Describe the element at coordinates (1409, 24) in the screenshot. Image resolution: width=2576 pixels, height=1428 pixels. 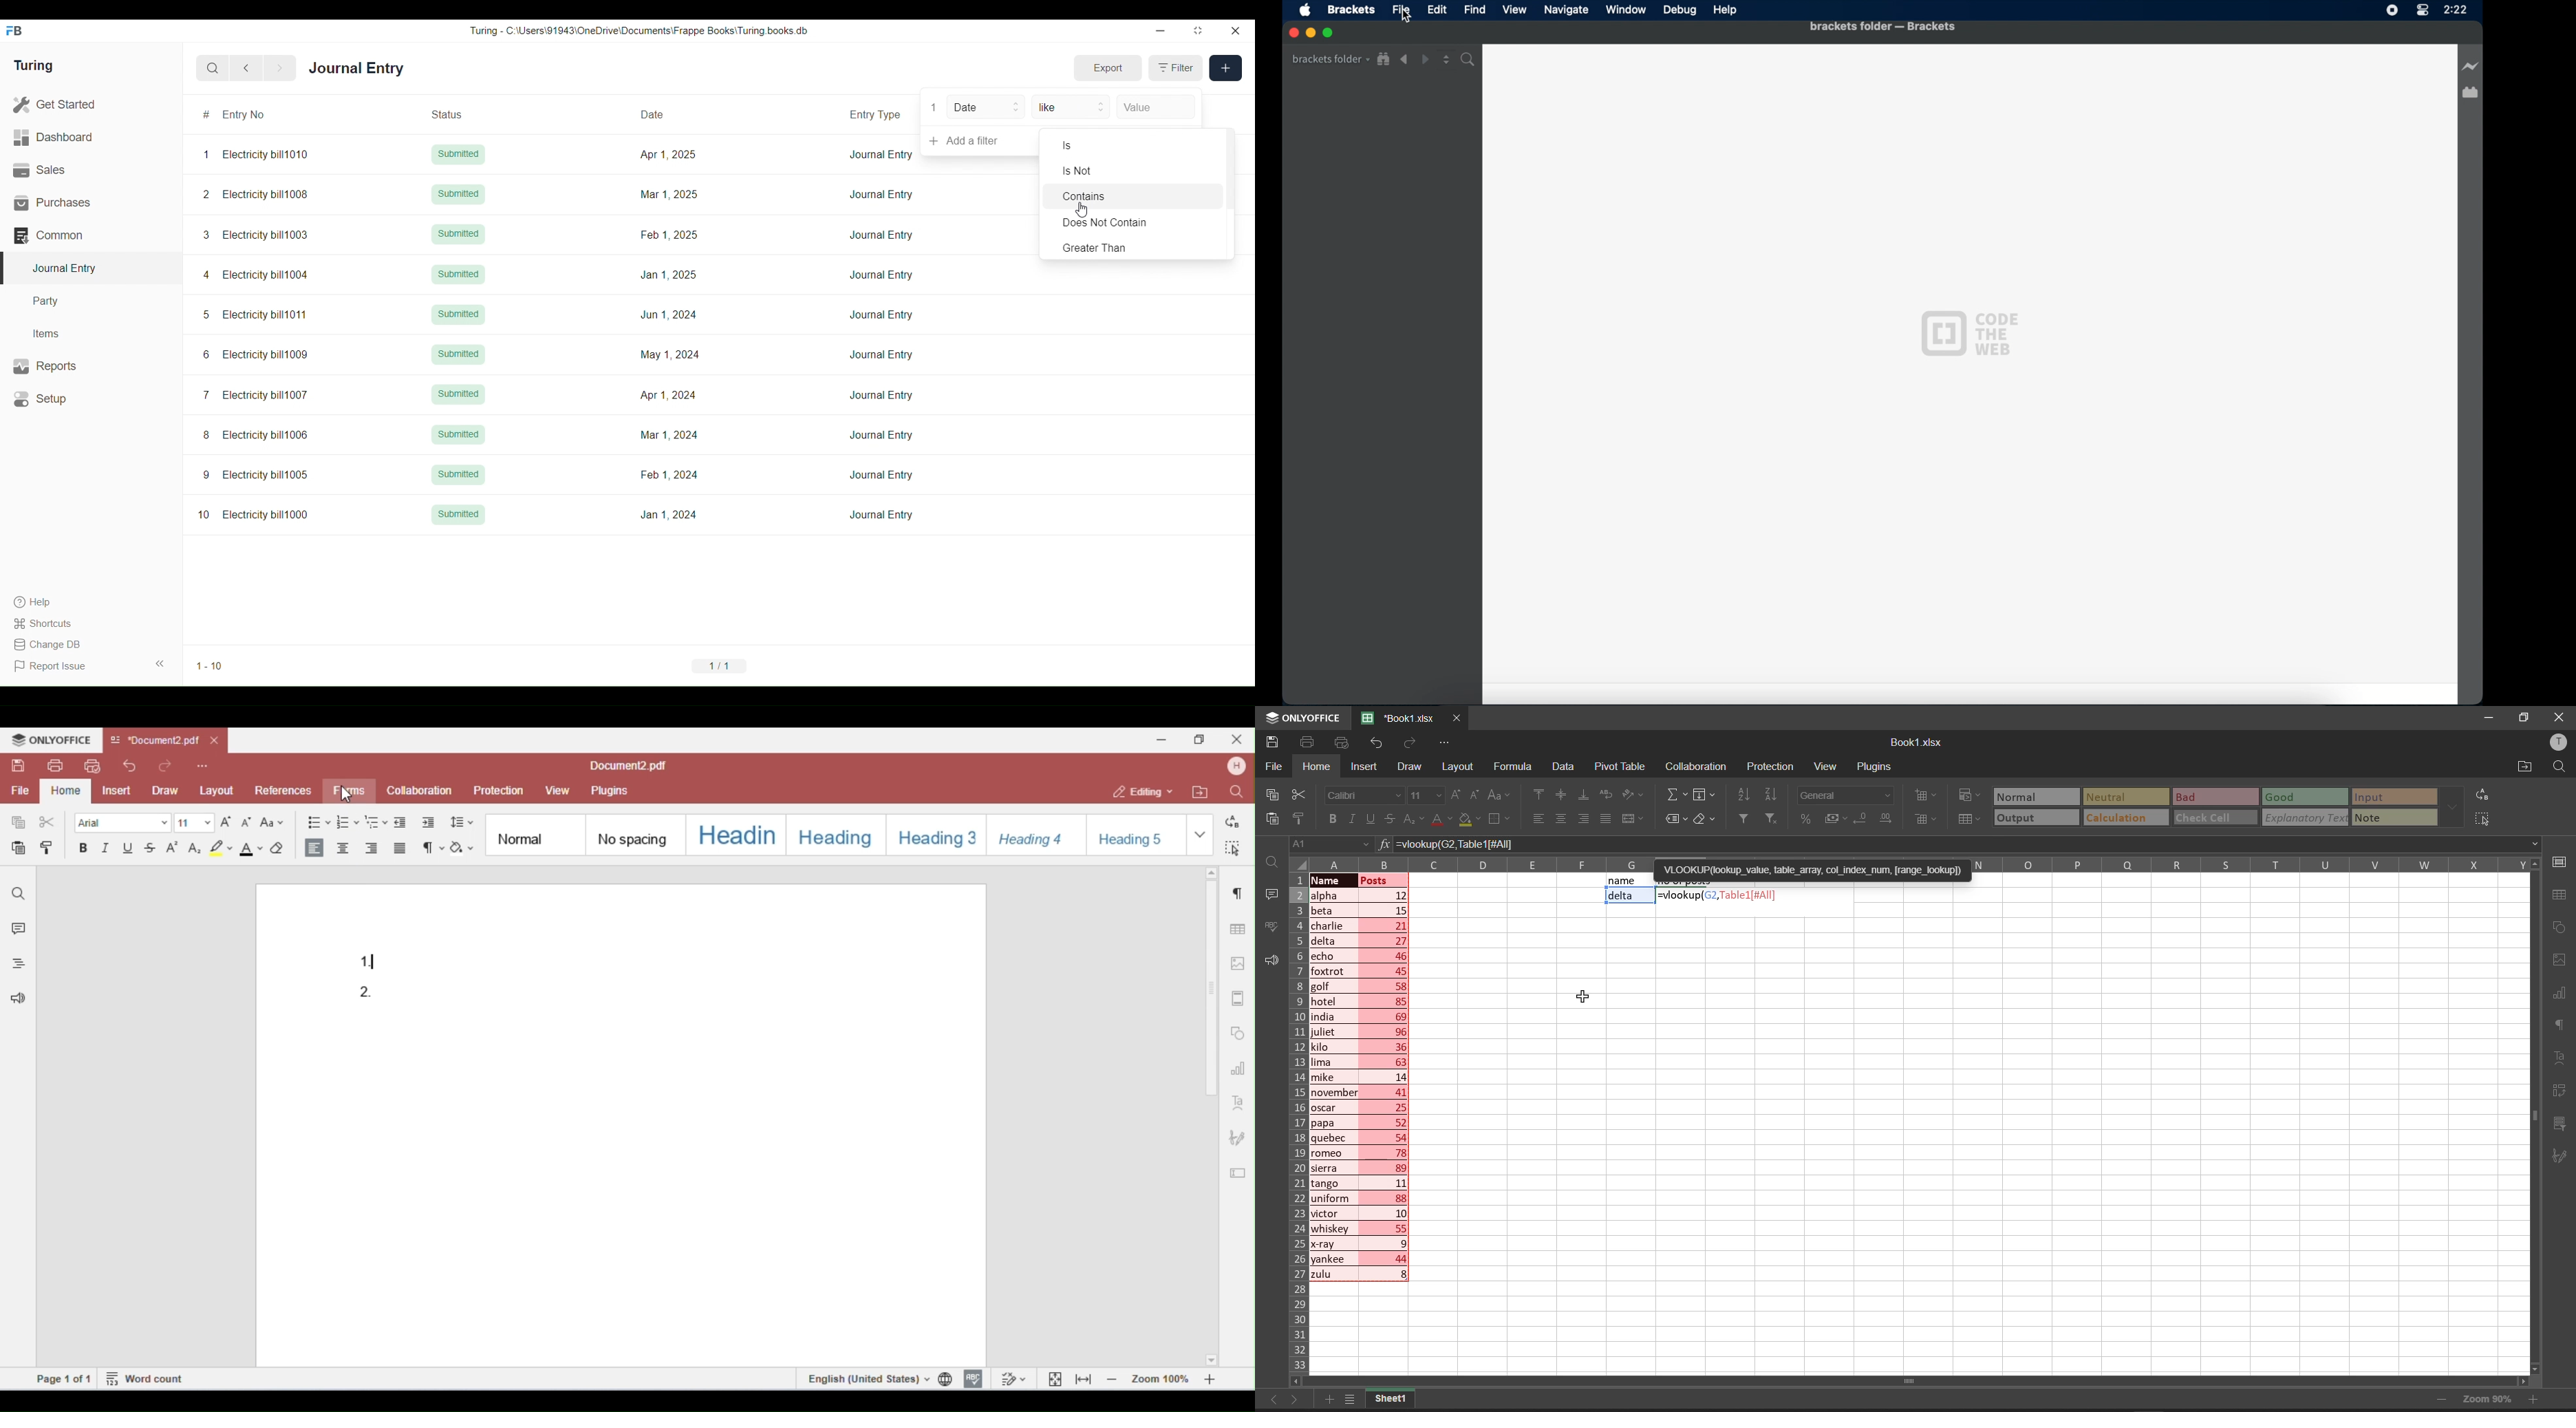
I see `Cursor` at that location.